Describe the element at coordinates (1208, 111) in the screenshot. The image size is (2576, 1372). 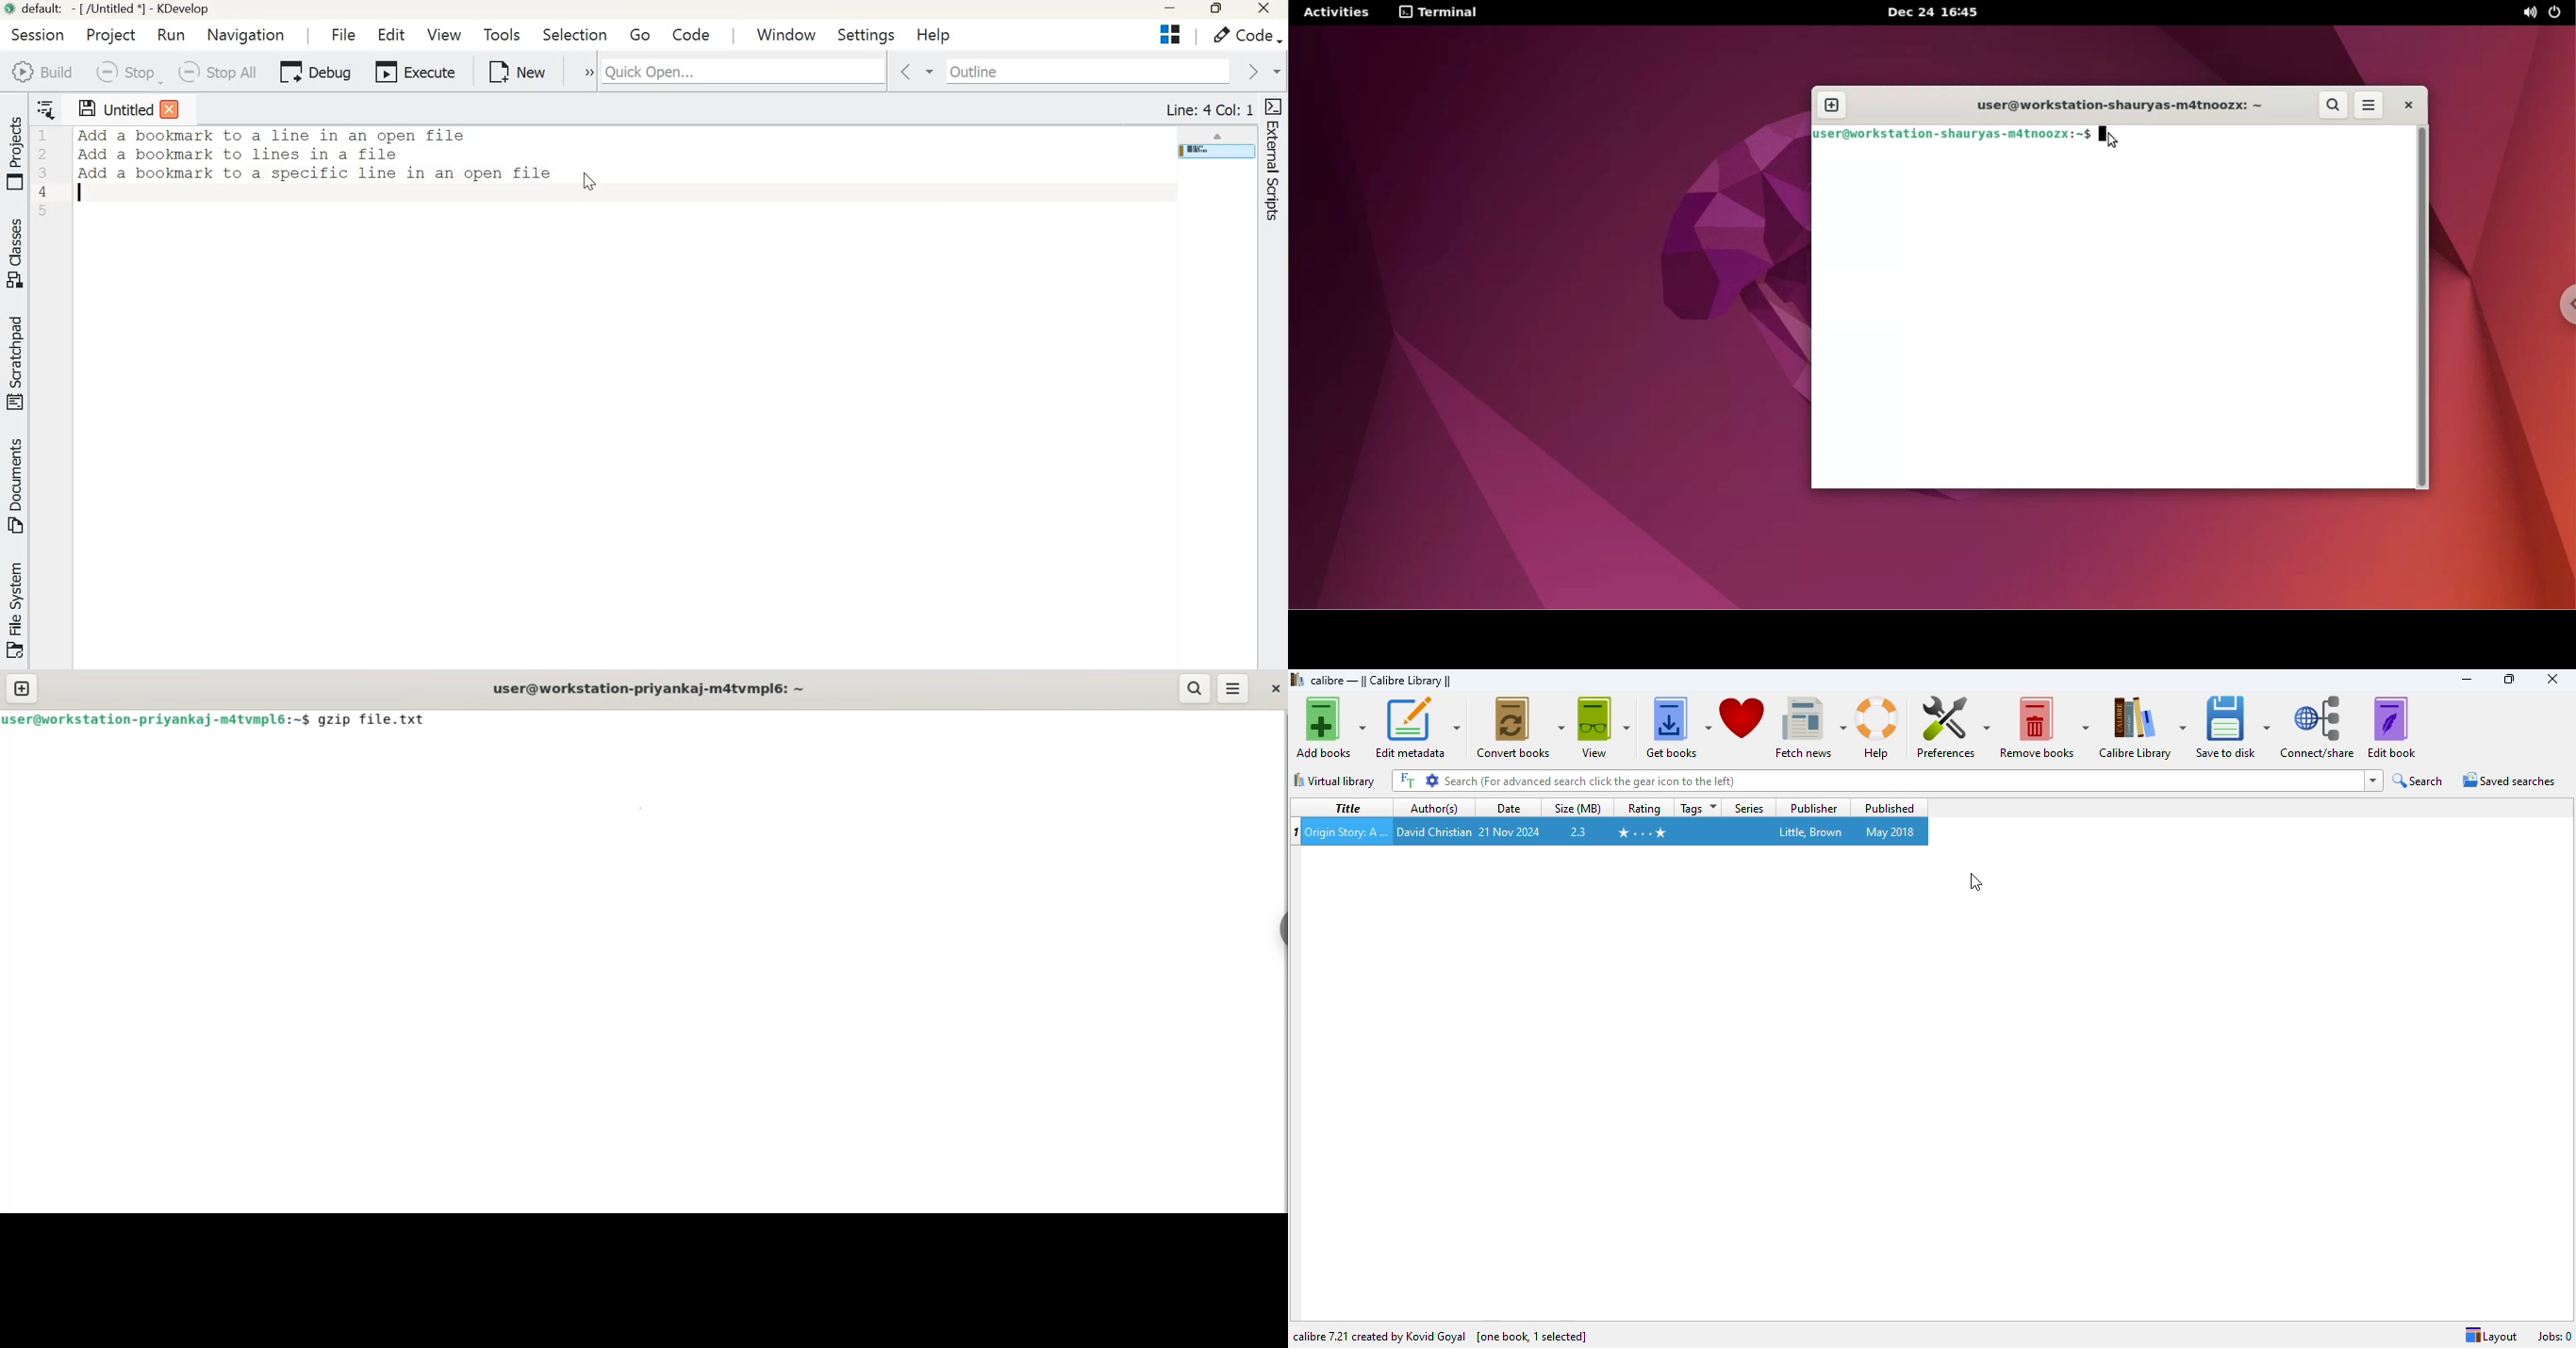
I see `Line: 4 Col: 1` at that location.